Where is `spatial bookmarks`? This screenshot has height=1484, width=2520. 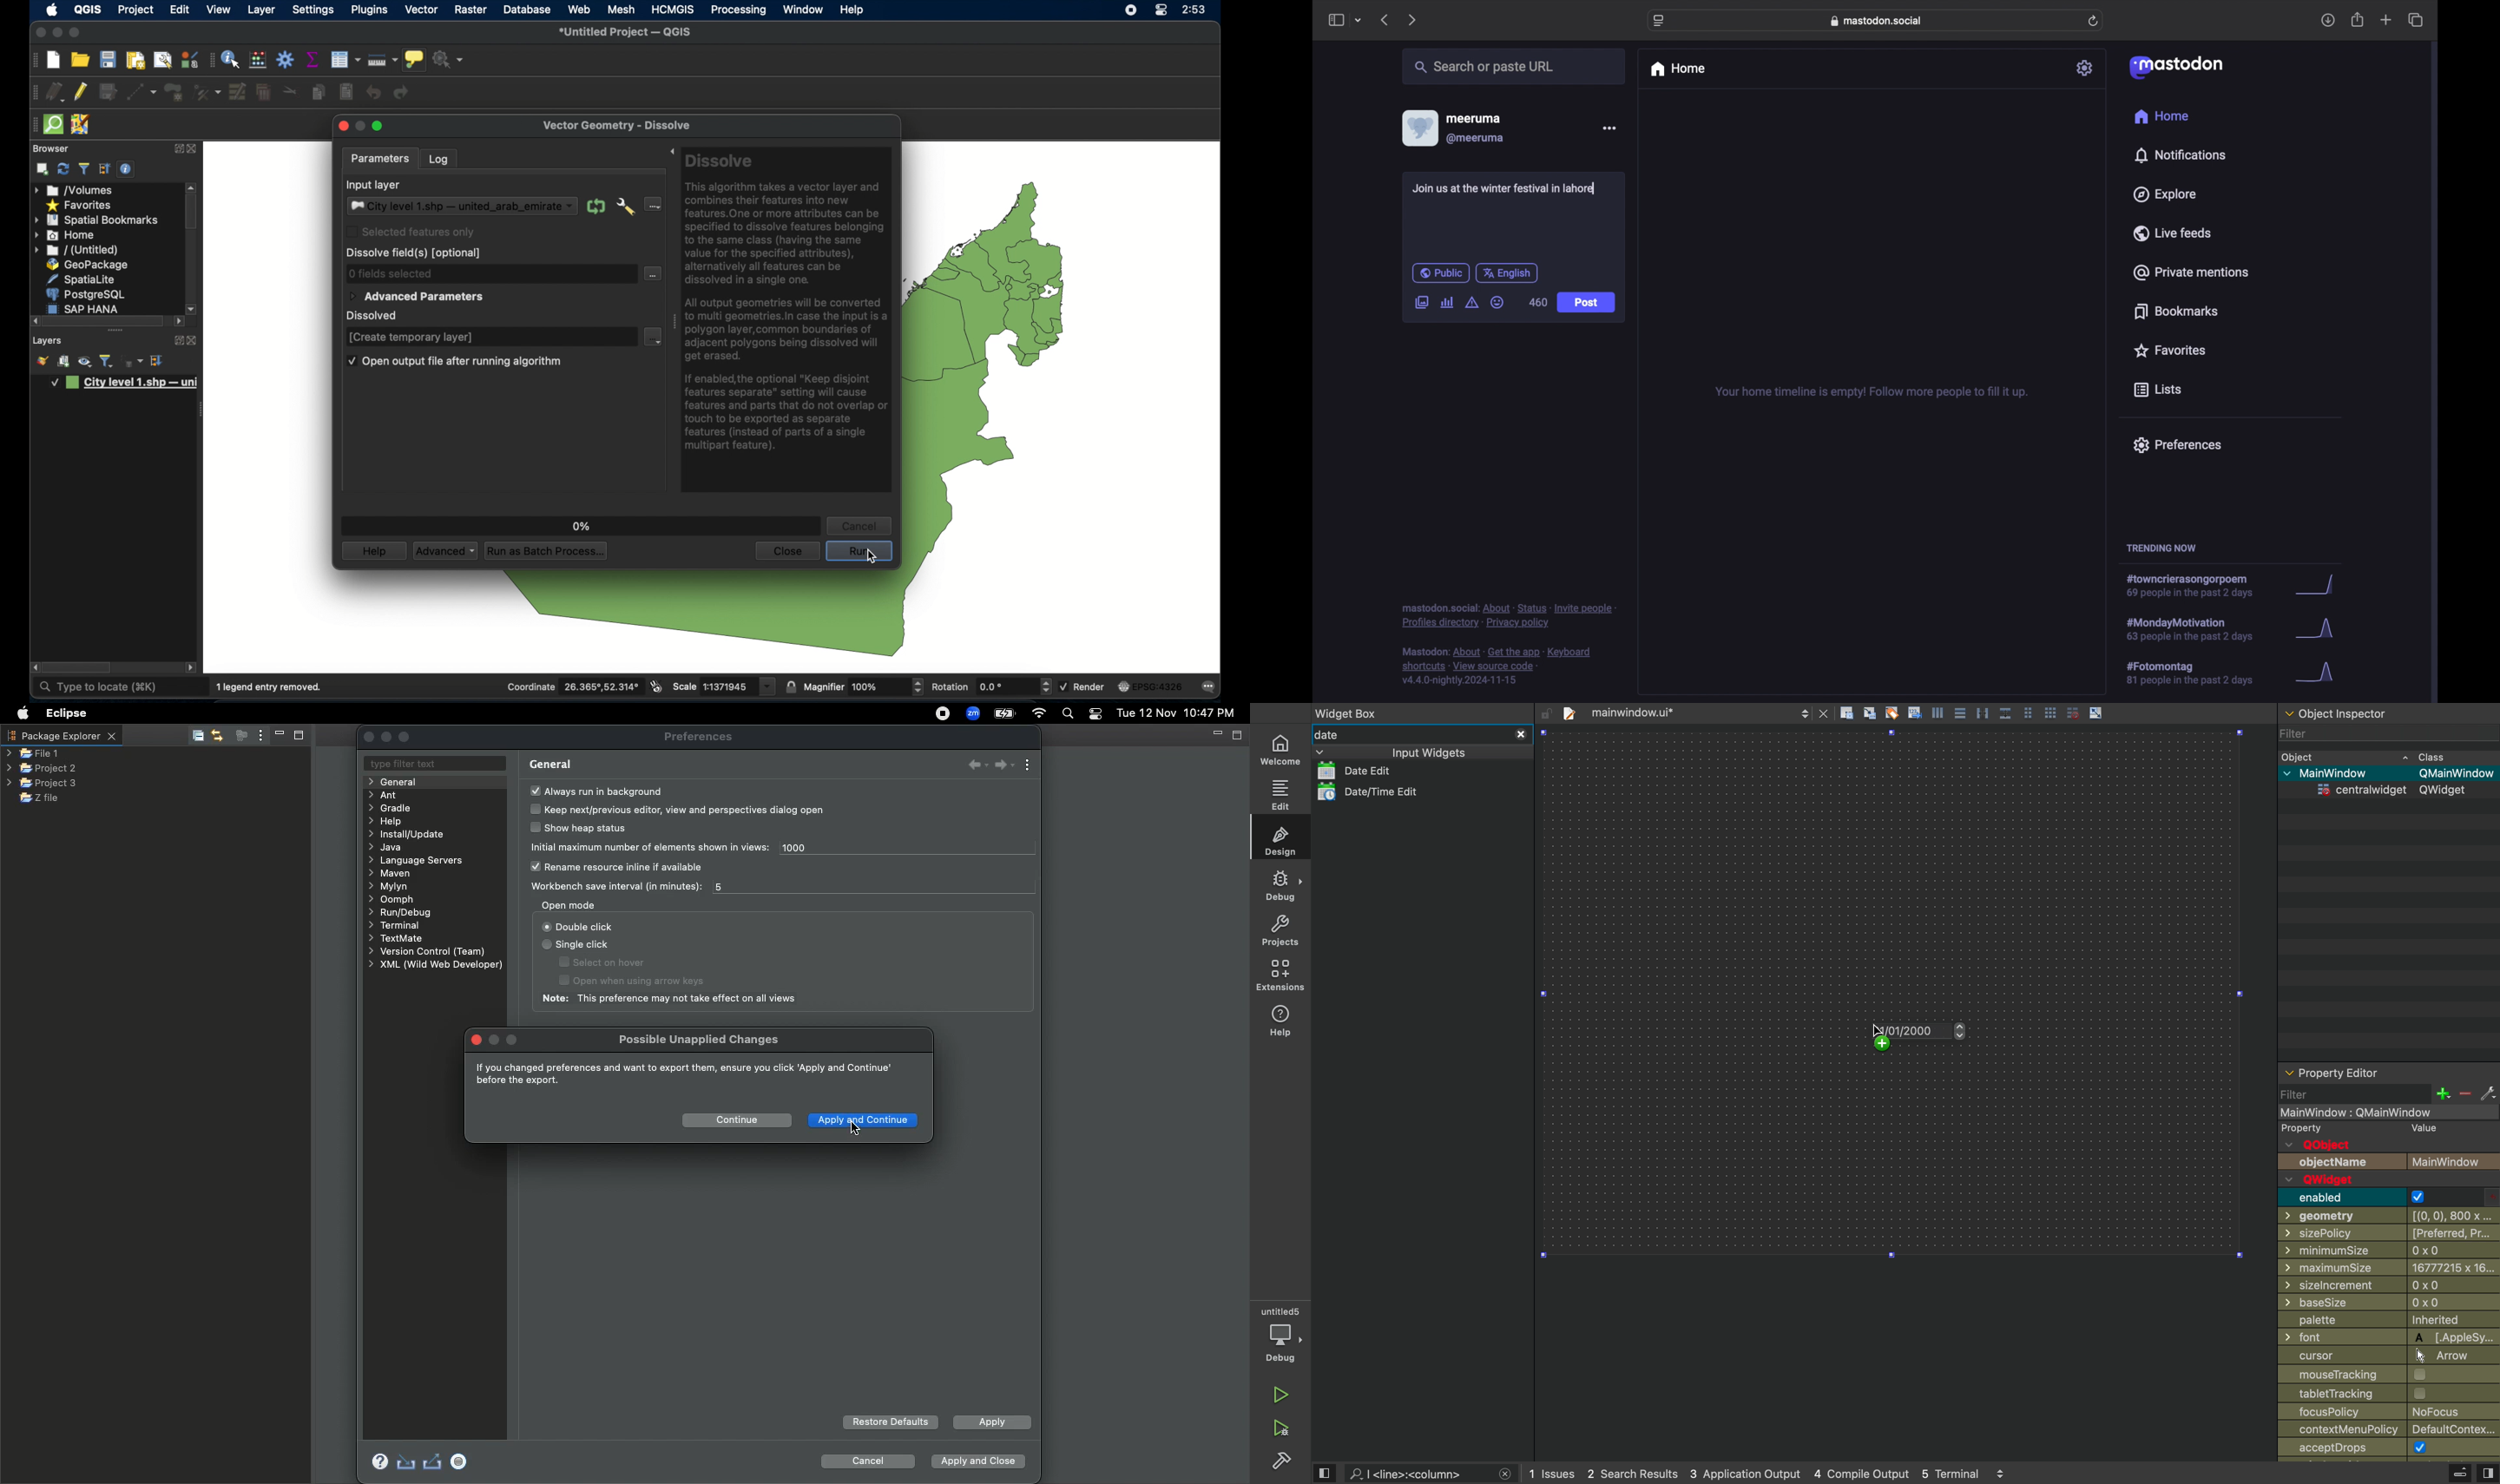
spatial bookmarks is located at coordinates (95, 221).